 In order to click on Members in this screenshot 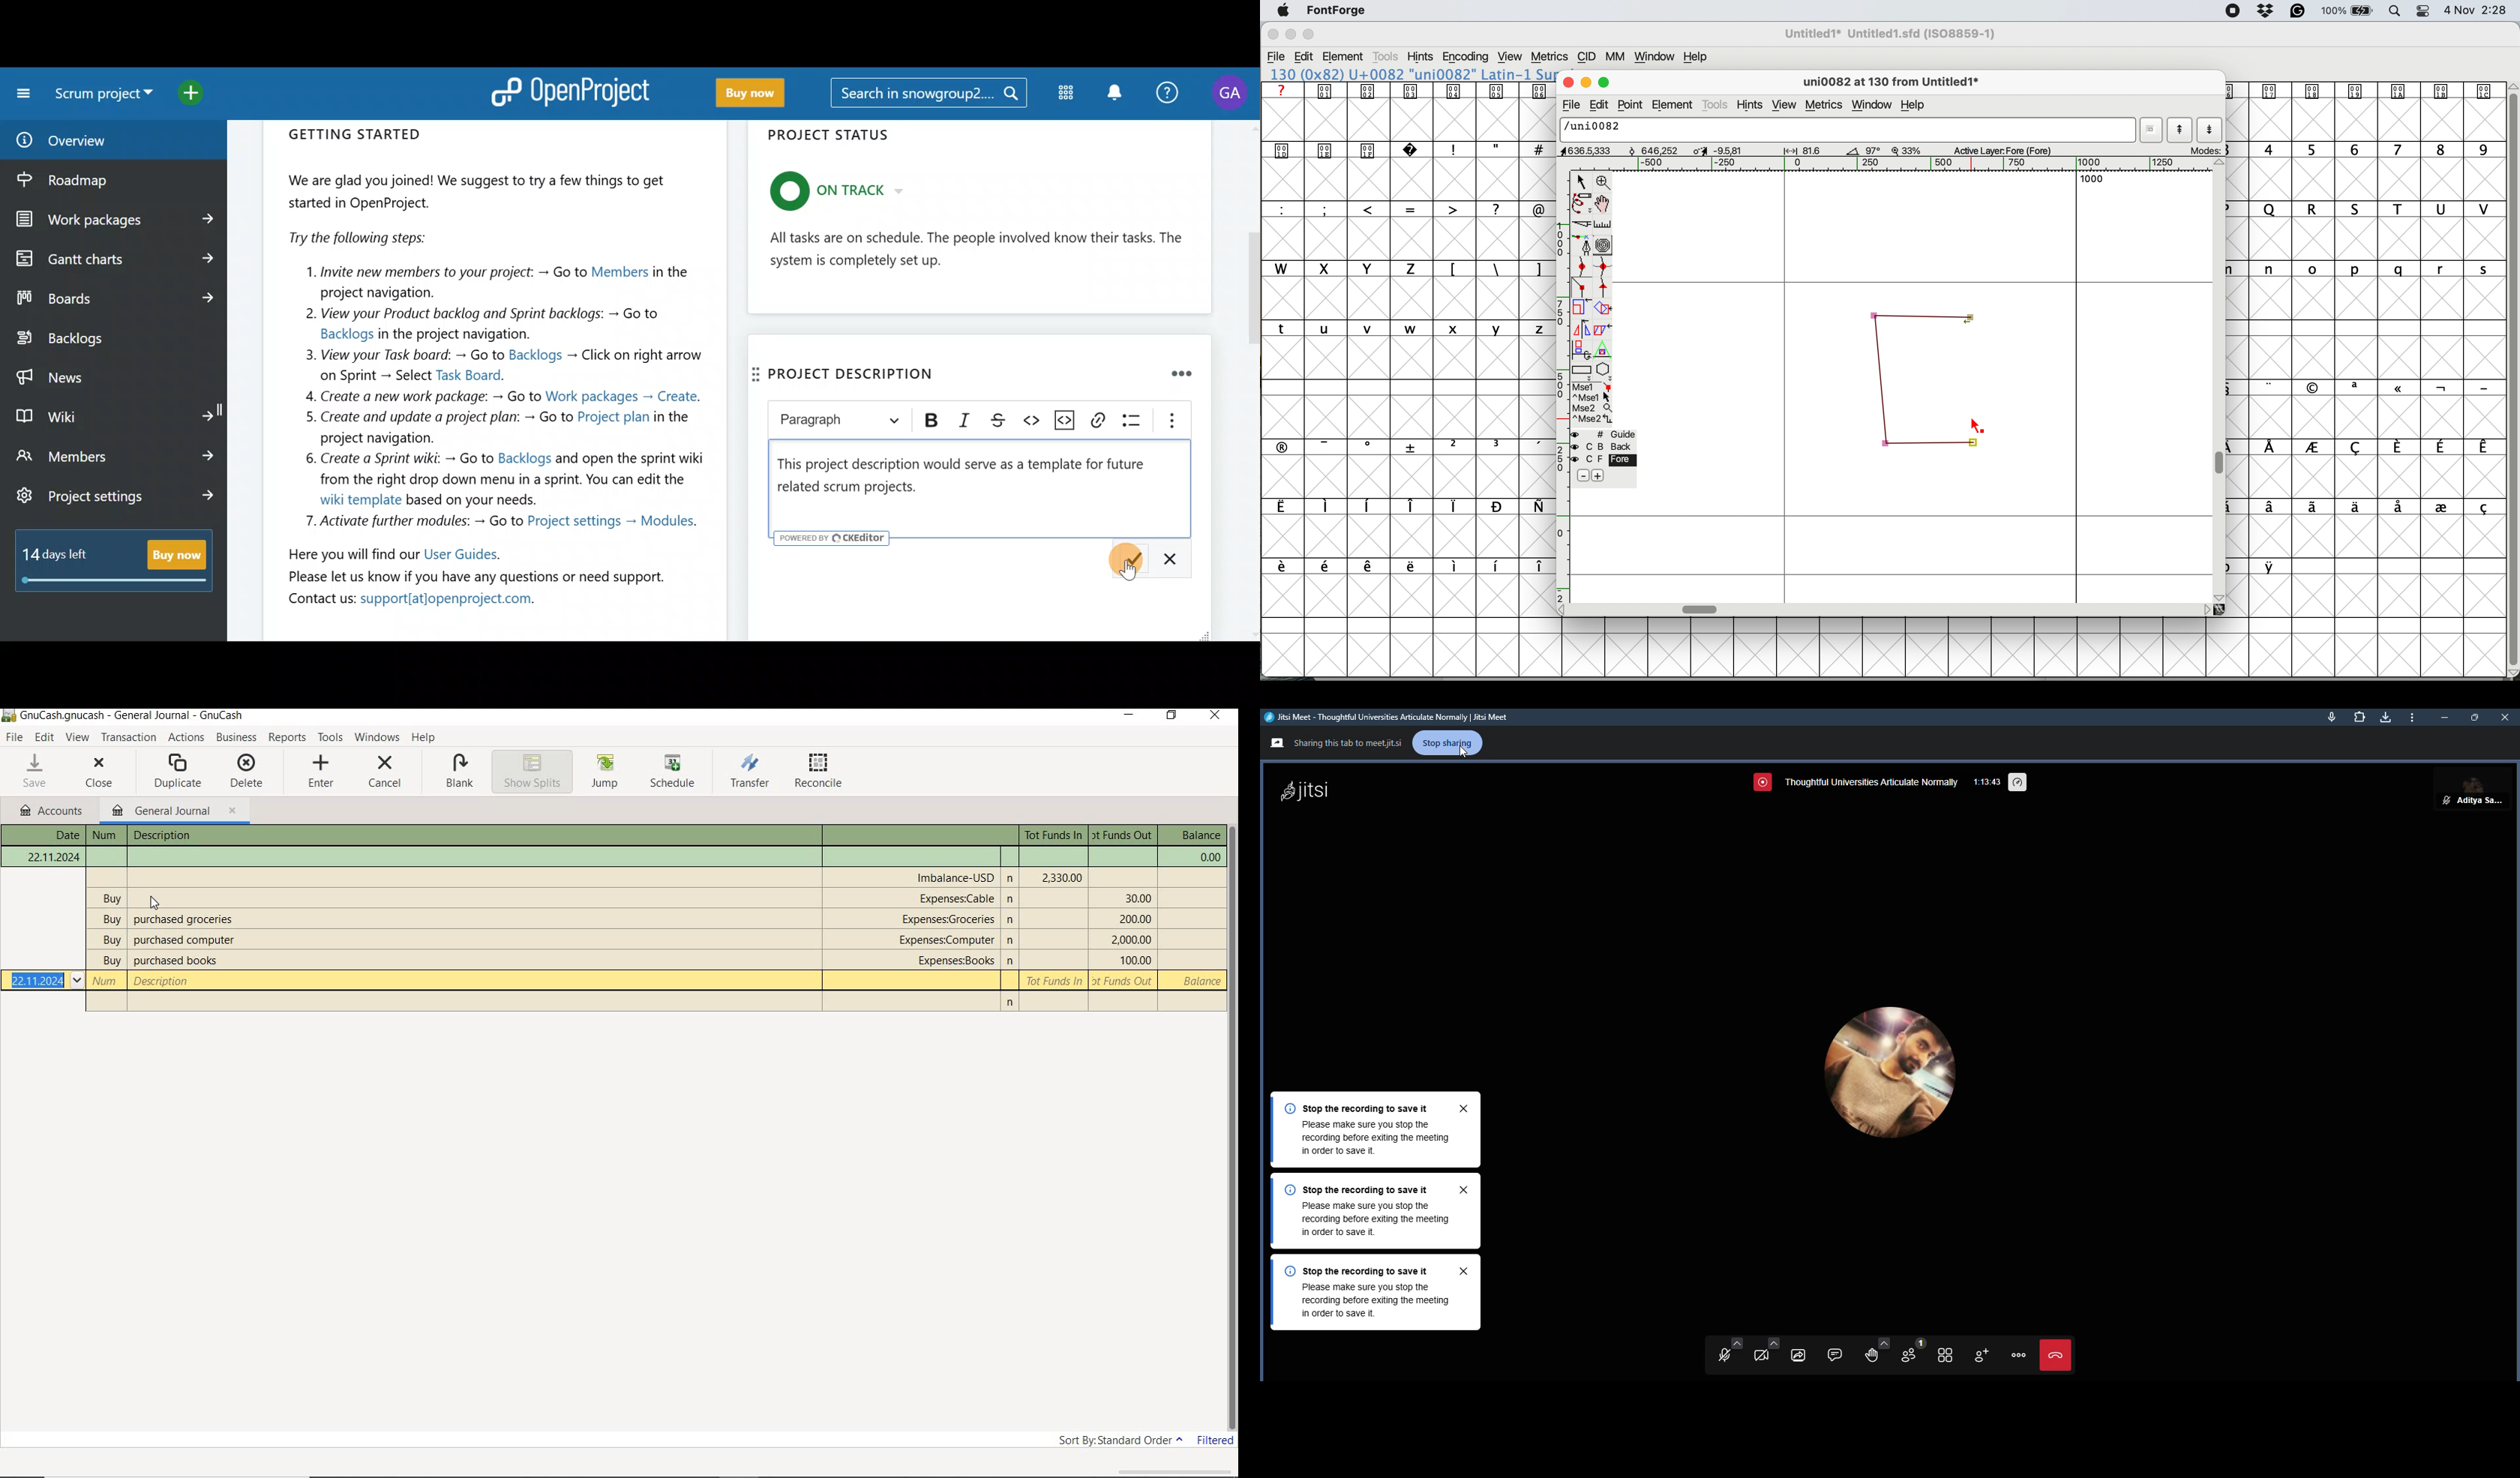, I will do `click(117, 455)`.